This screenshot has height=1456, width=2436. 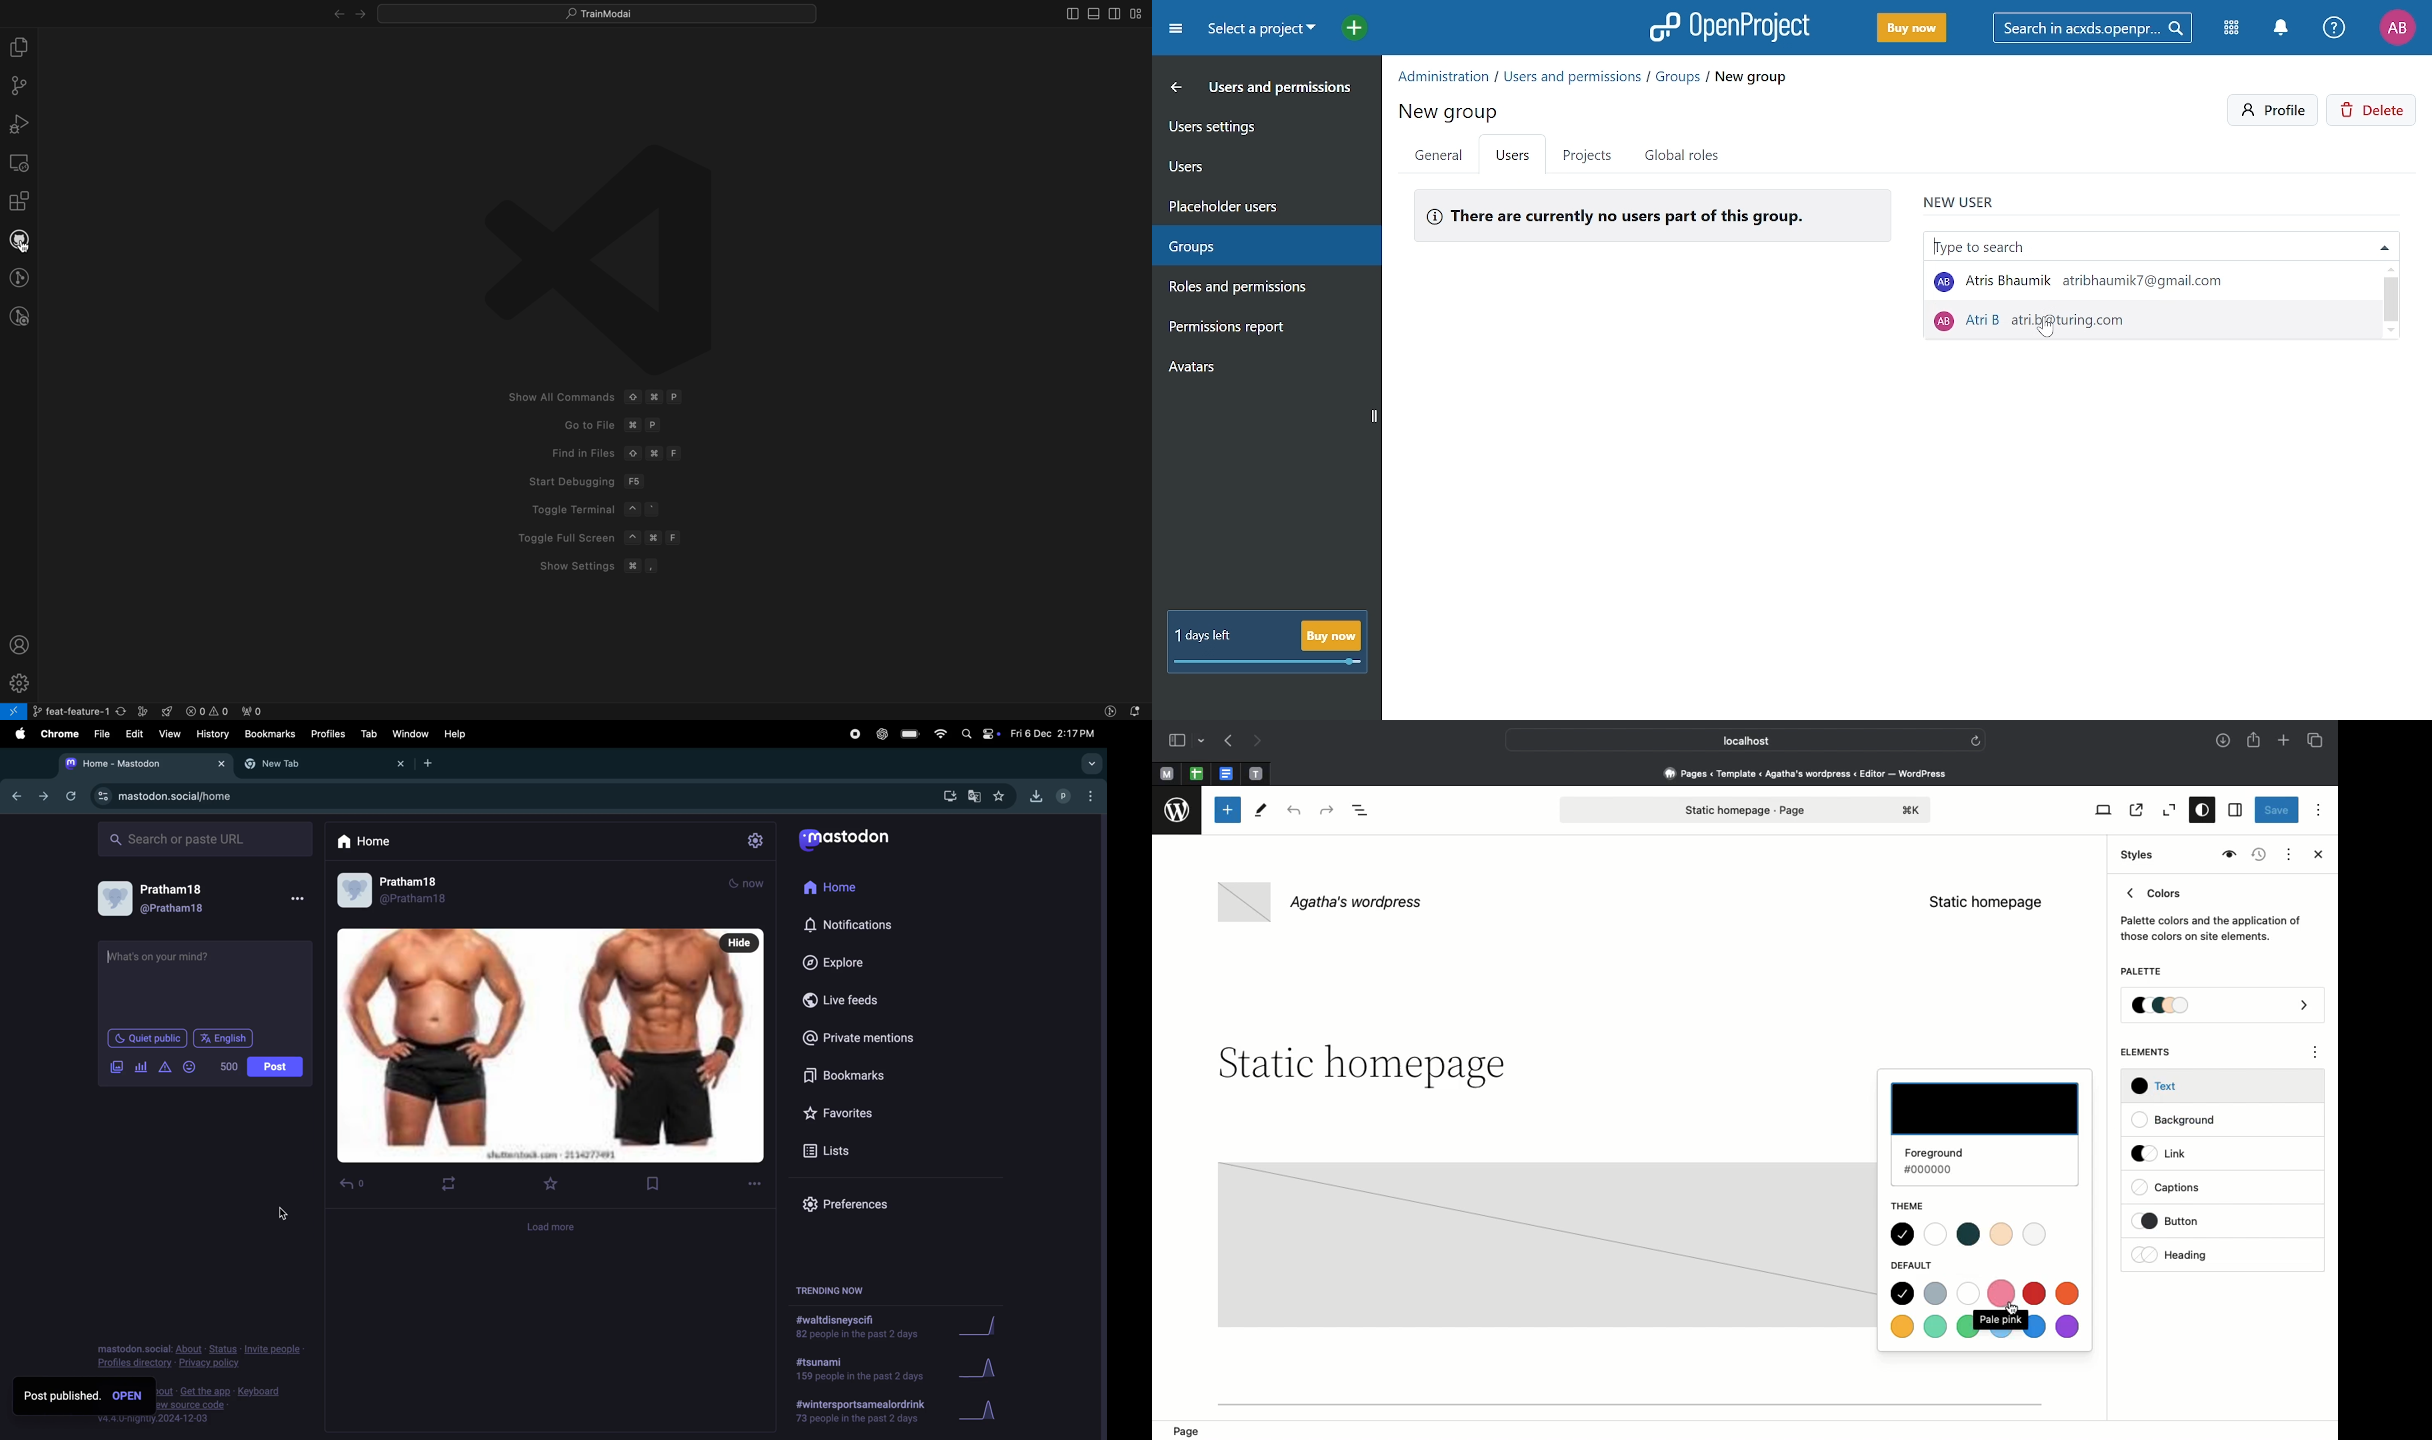 What do you see at coordinates (594, 352) in the screenshot?
I see `Show All Commands ¢ %¥ P
Goto File 3 P
Find in Files © 3% F
Start Debugging F5
Toggle Terminal ~ °
Toggle Full Screen ~ # F
Show Settings ¥ ,` at bounding box center [594, 352].